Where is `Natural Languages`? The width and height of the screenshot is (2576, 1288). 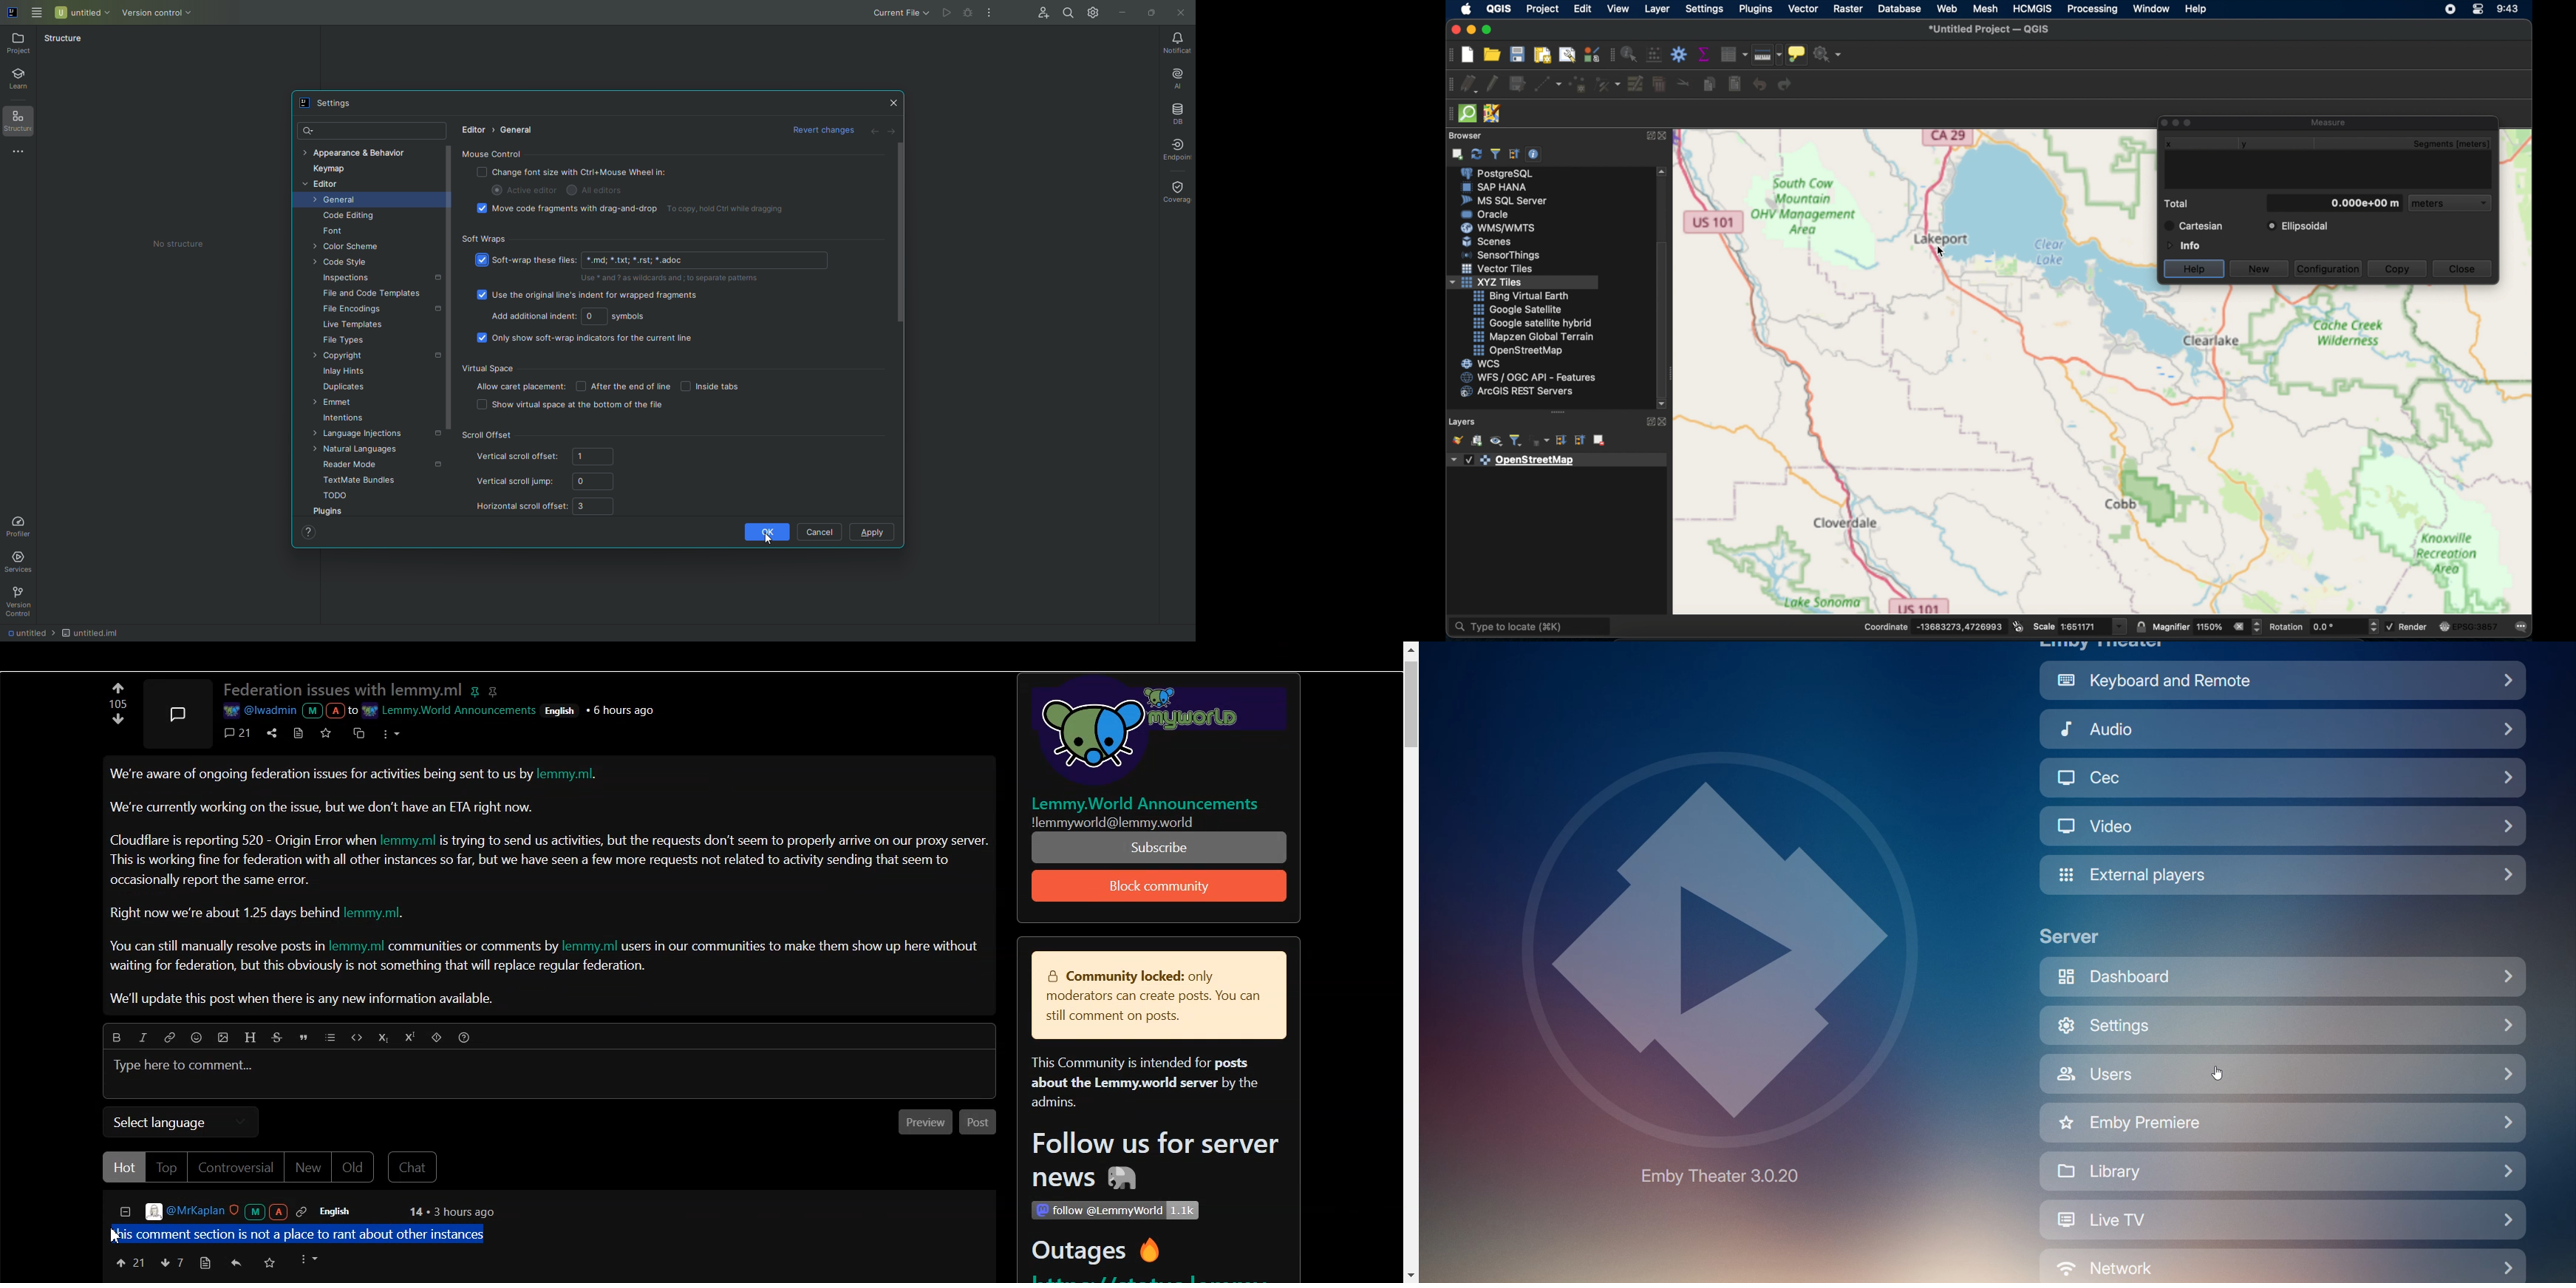 Natural Languages is located at coordinates (362, 450).